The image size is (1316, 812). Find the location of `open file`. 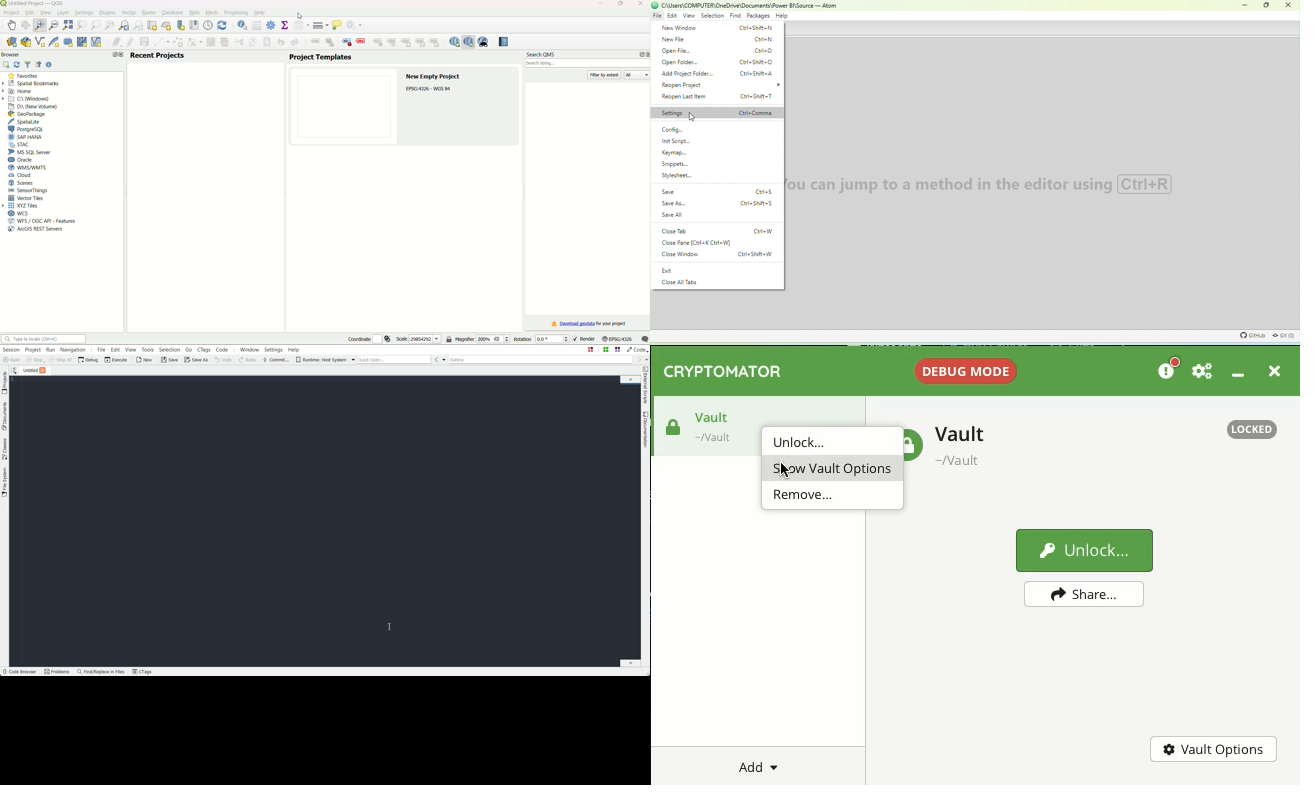

open file is located at coordinates (717, 51).